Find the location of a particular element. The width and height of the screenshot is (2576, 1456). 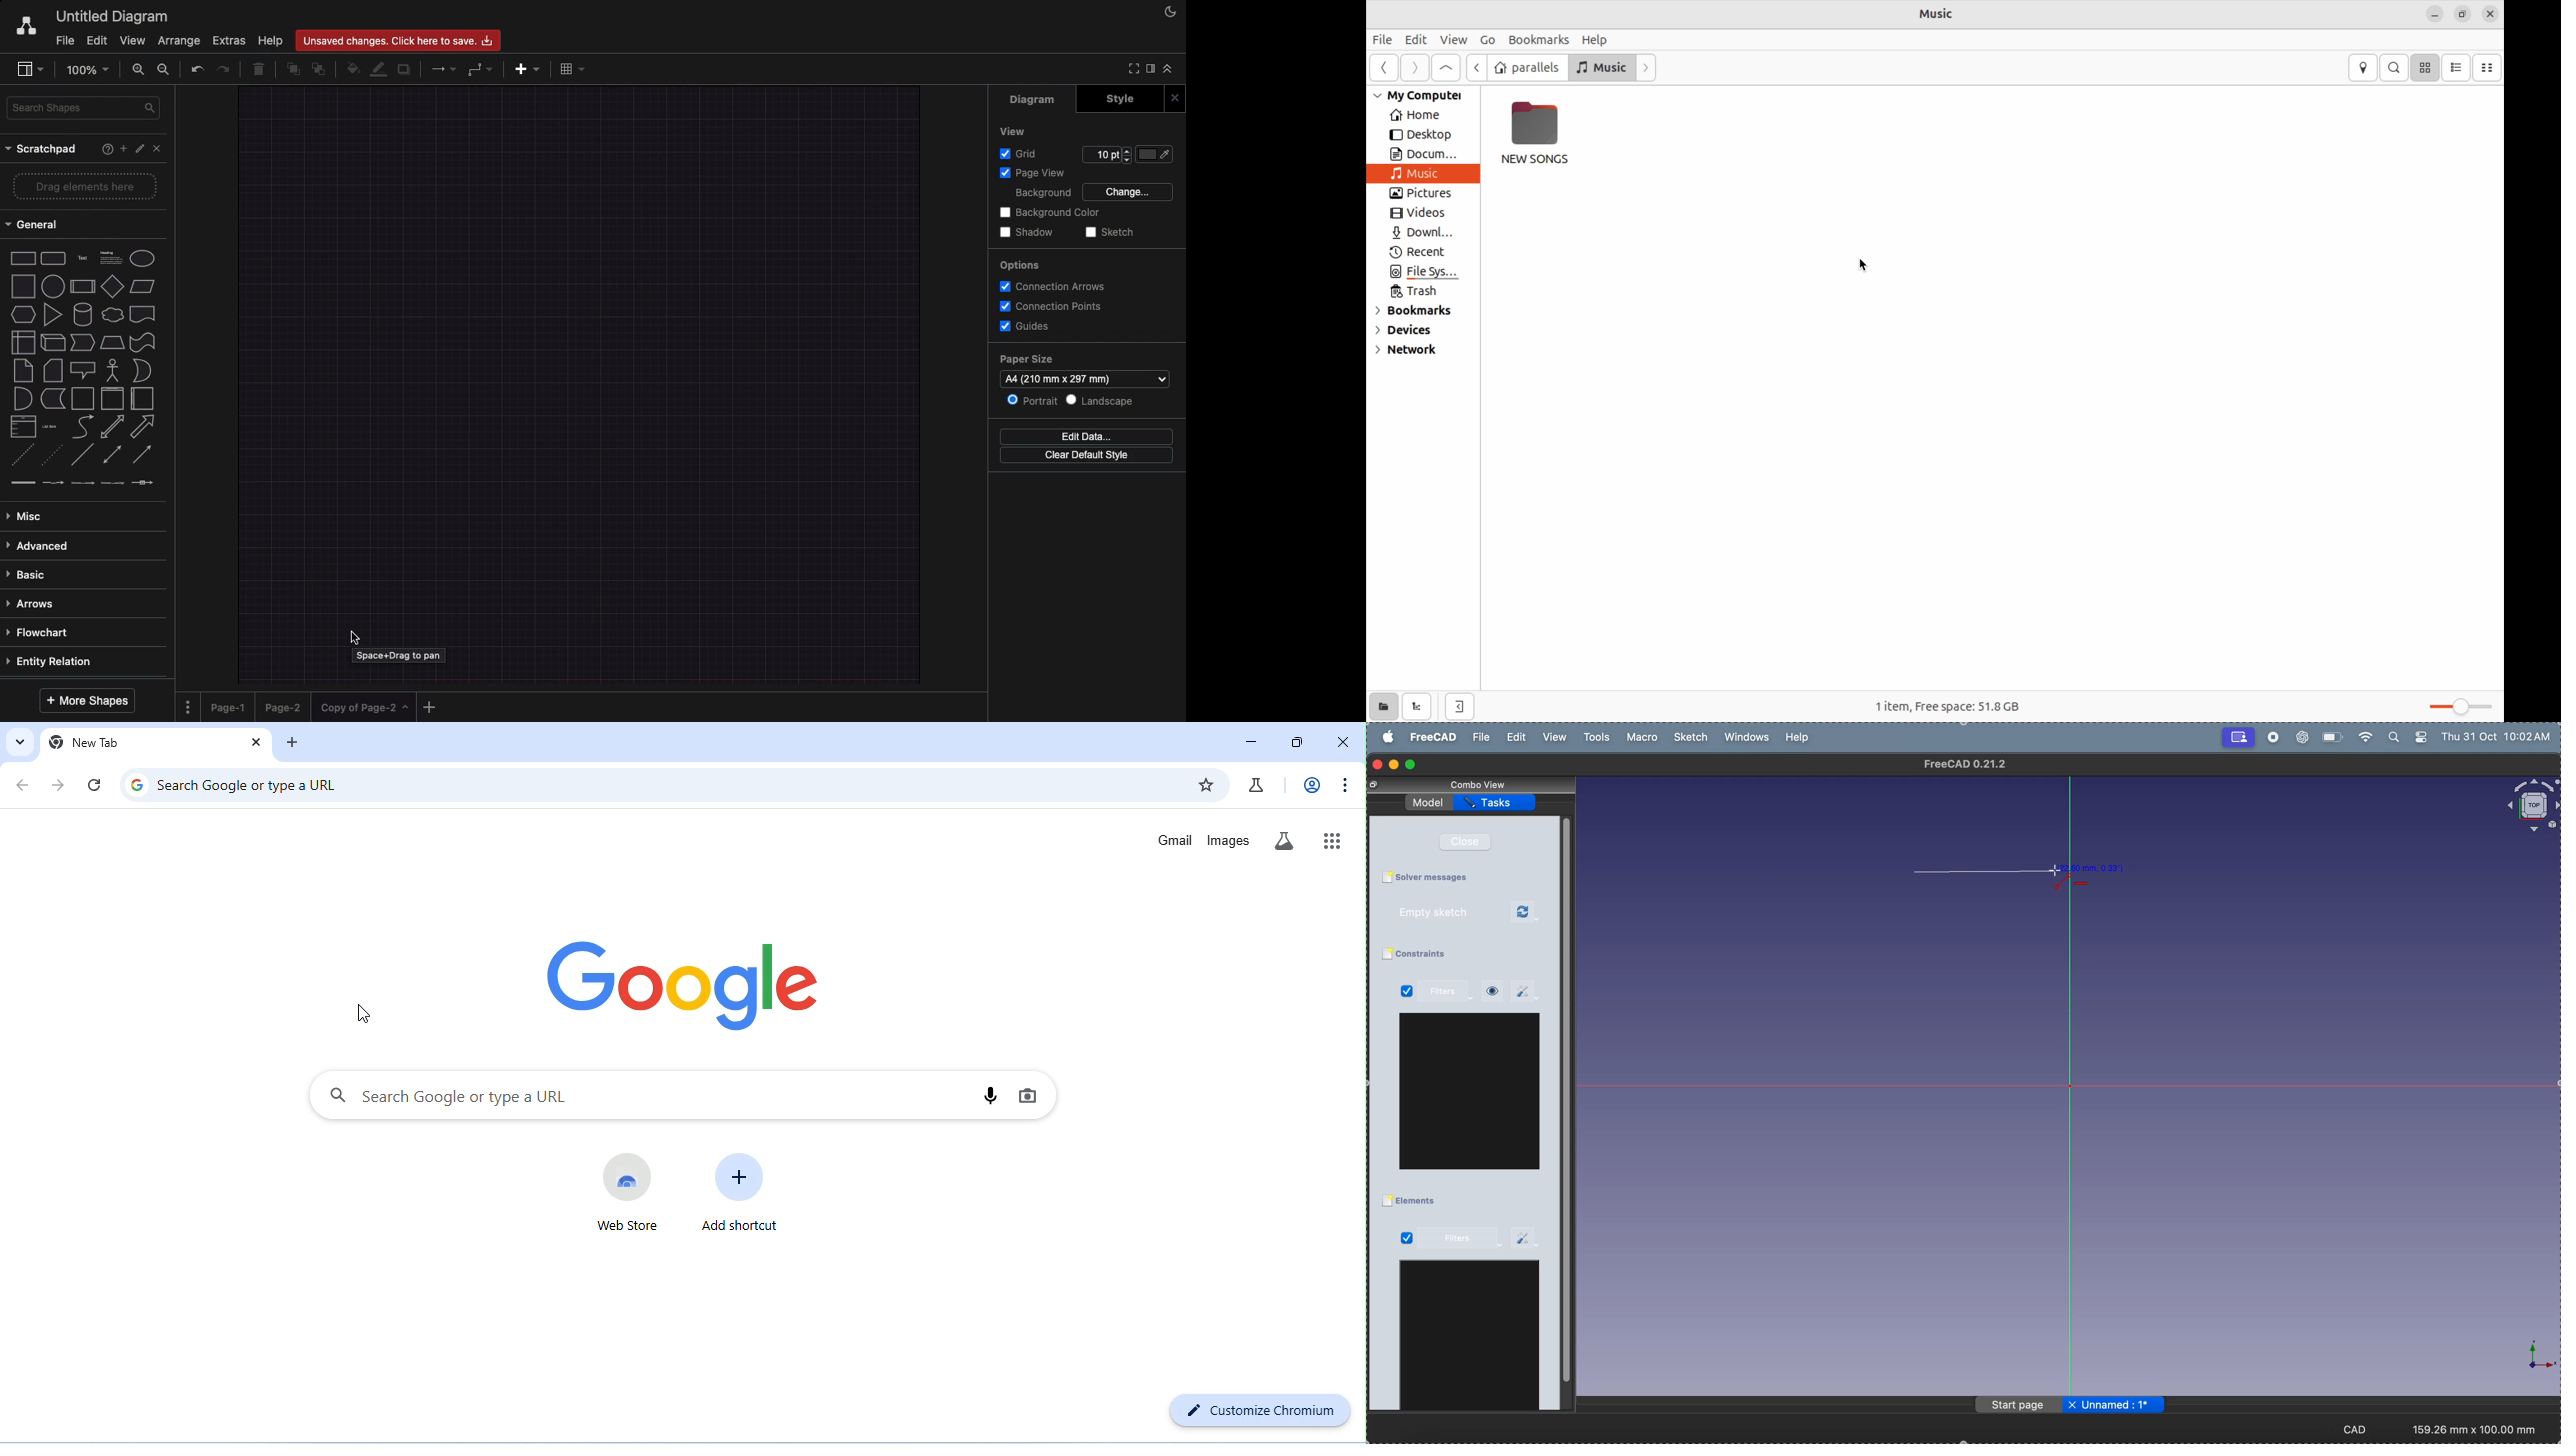

Line color is located at coordinates (377, 70).